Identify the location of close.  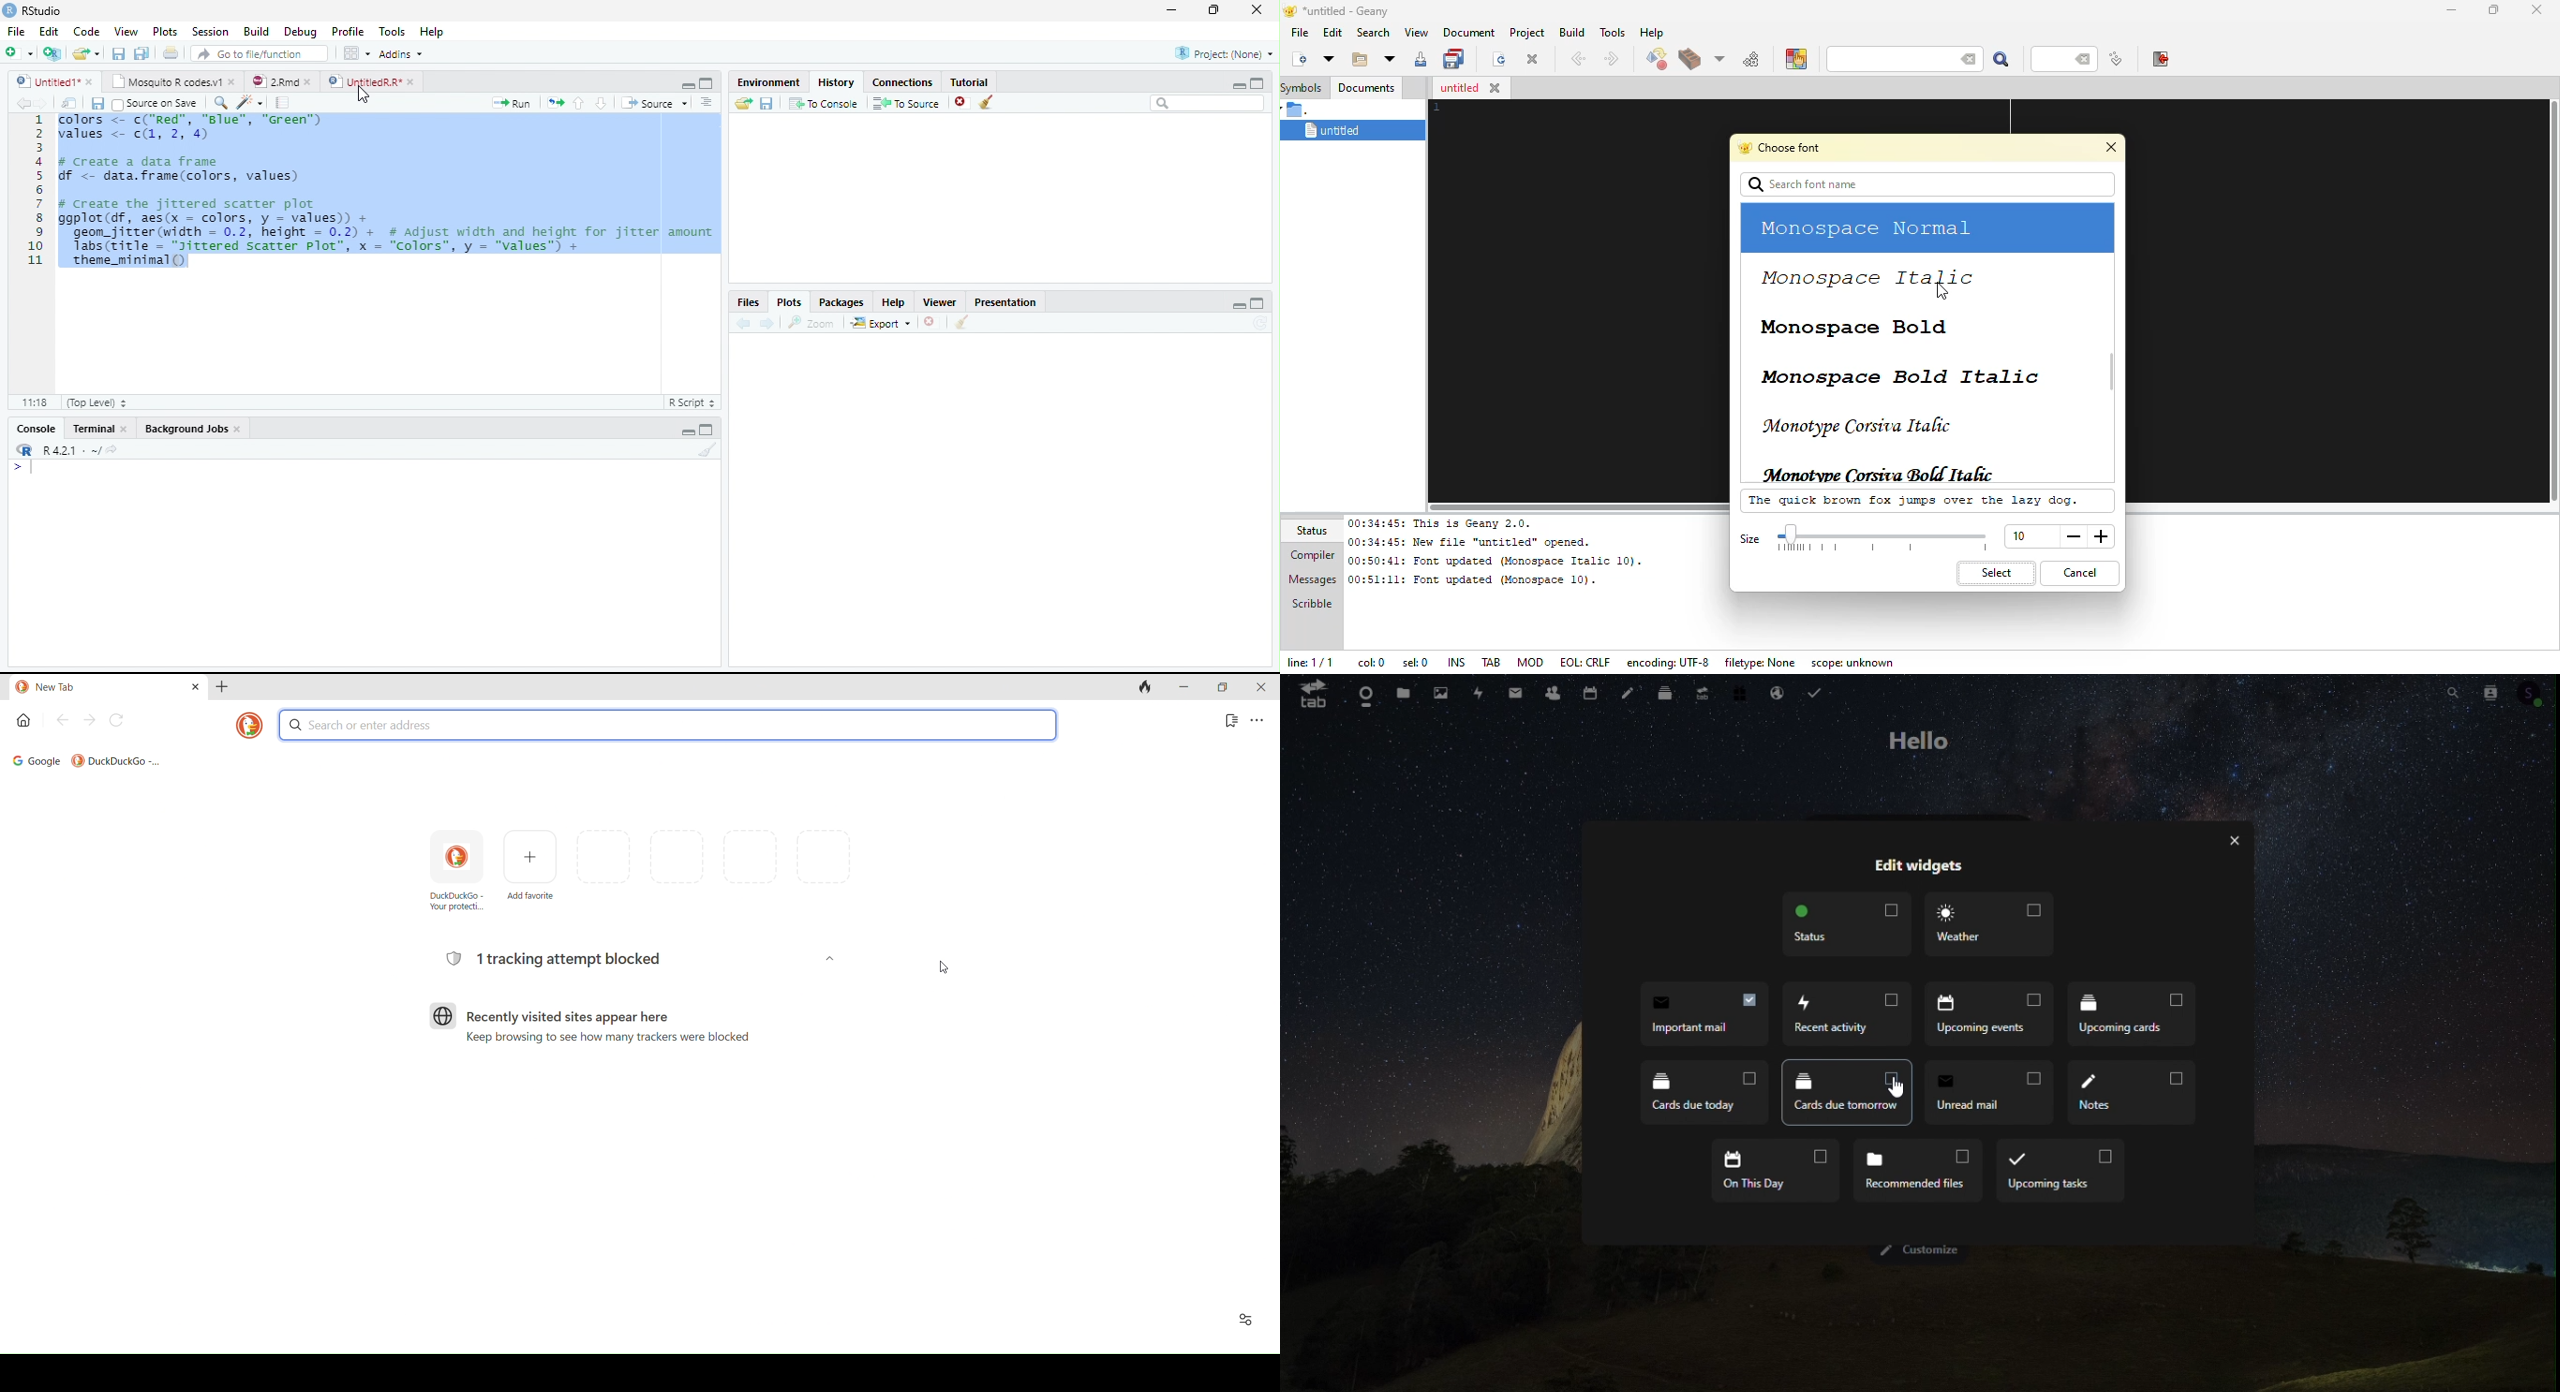
(1496, 88).